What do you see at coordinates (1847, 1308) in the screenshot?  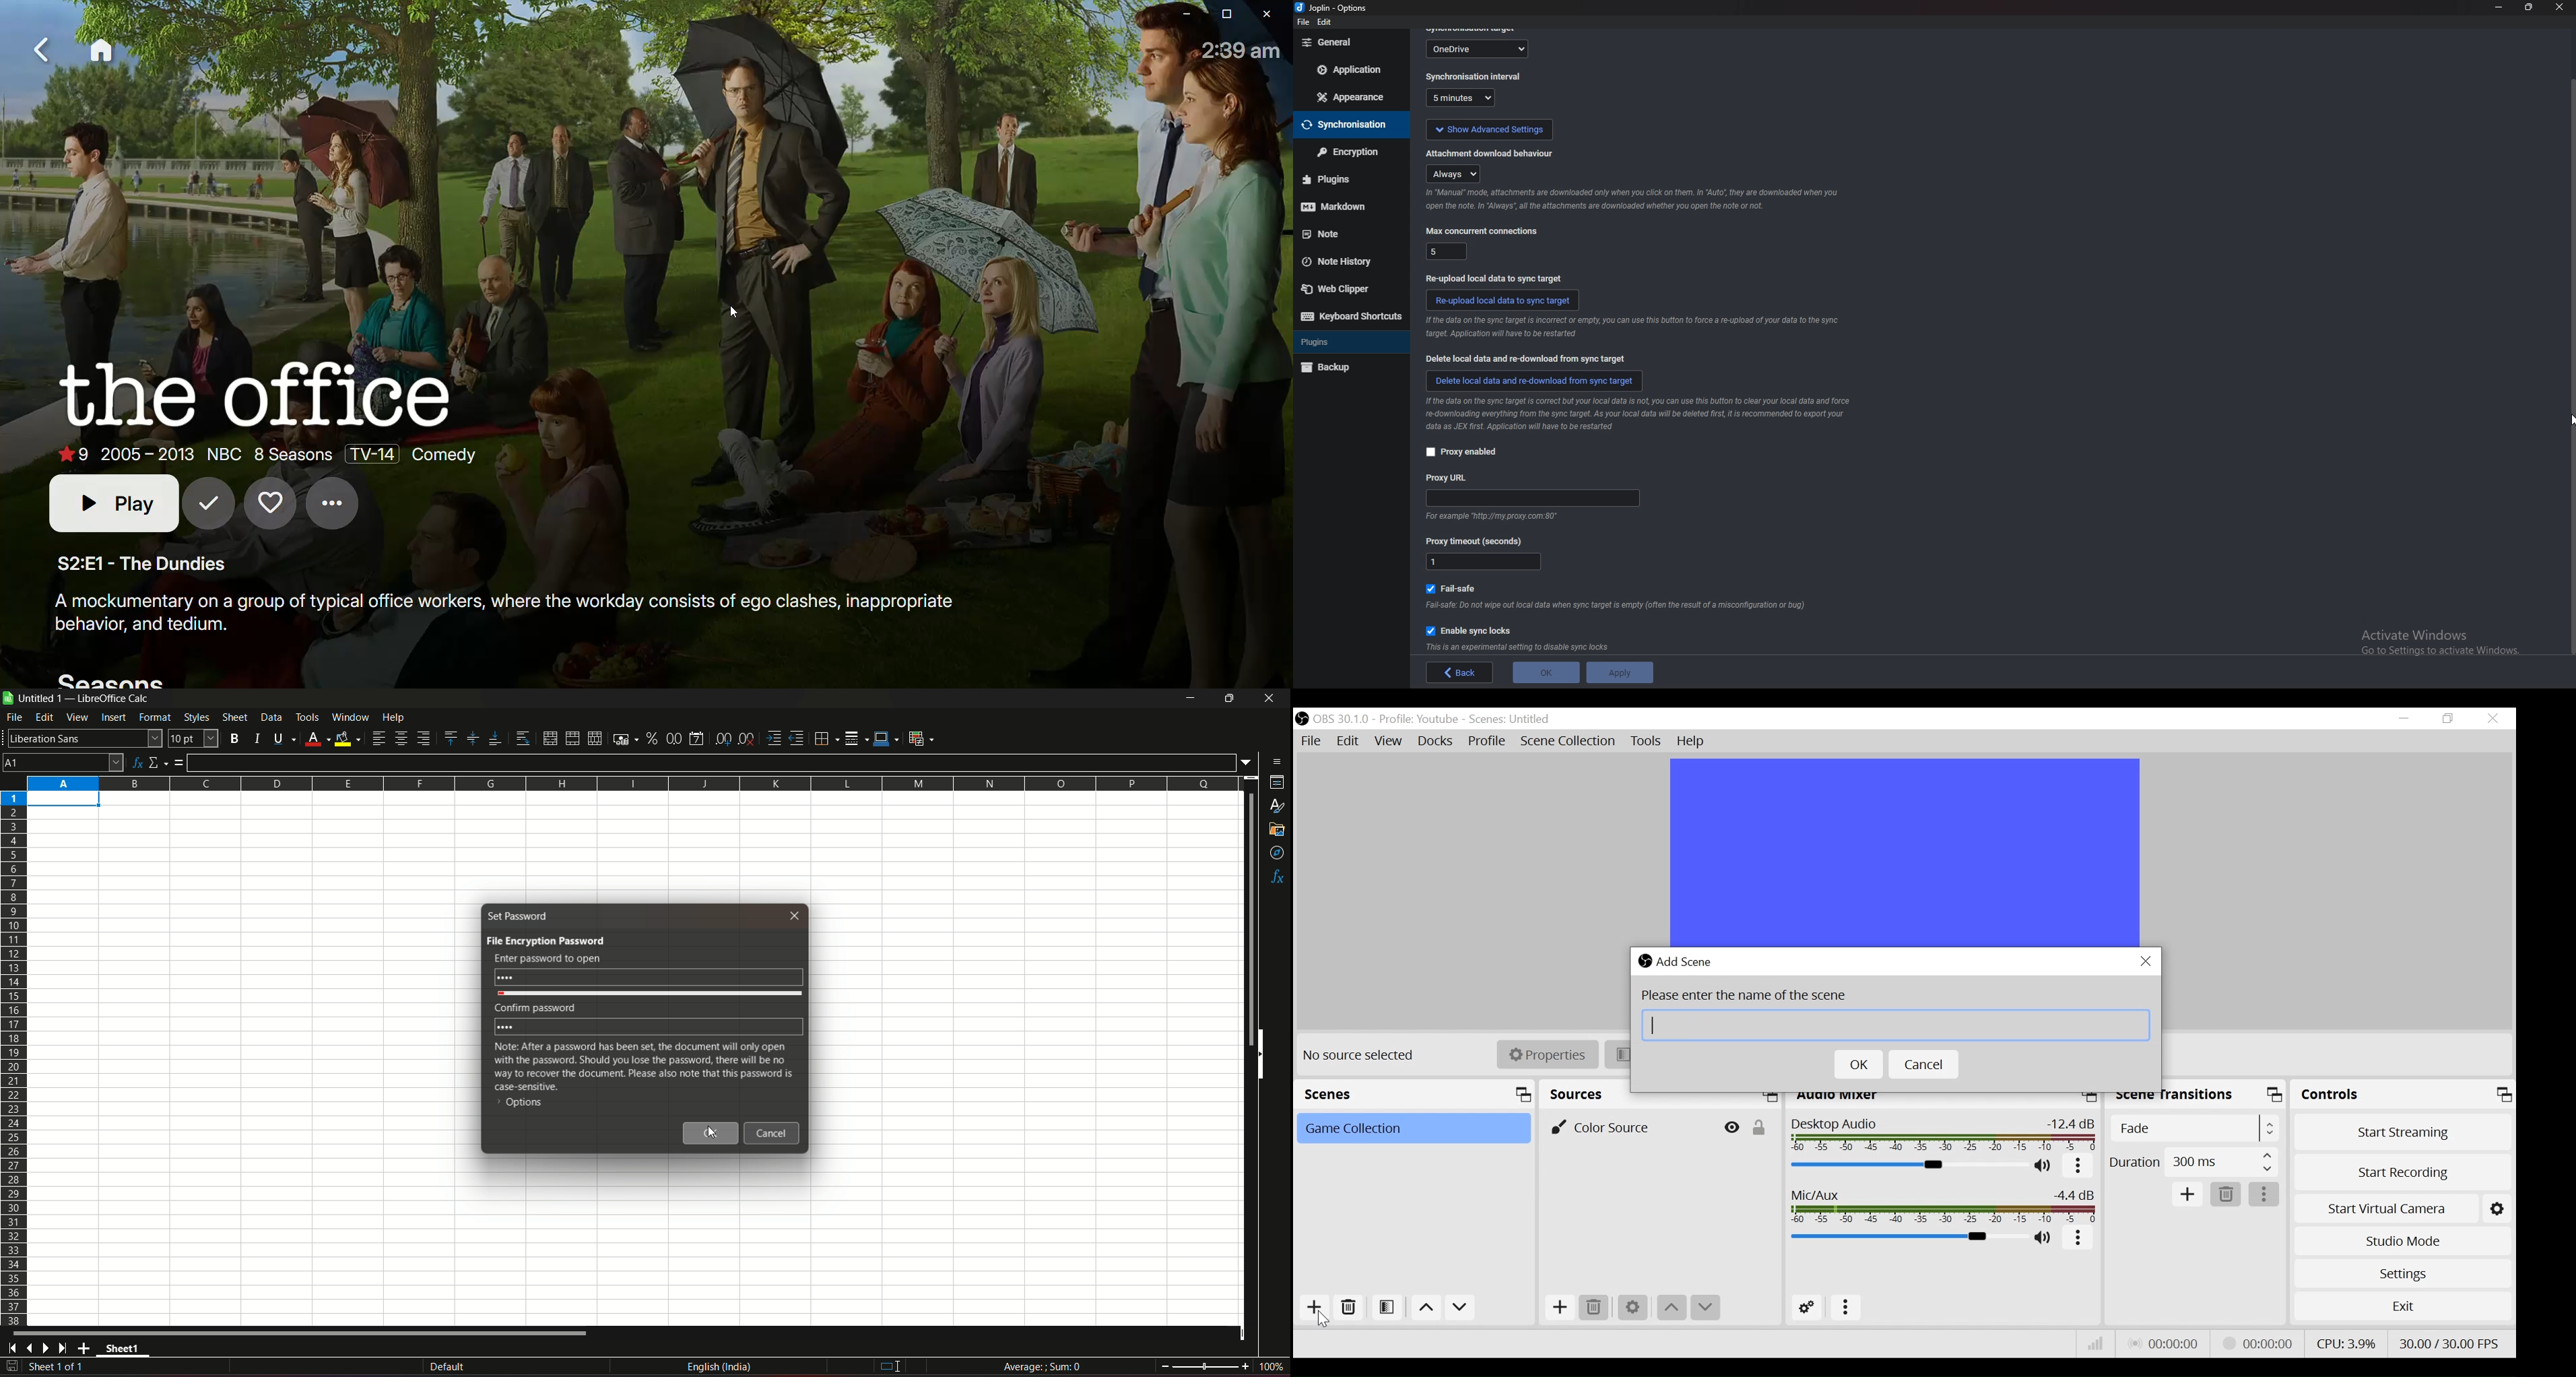 I see `more options` at bounding box center [1847, 1308].